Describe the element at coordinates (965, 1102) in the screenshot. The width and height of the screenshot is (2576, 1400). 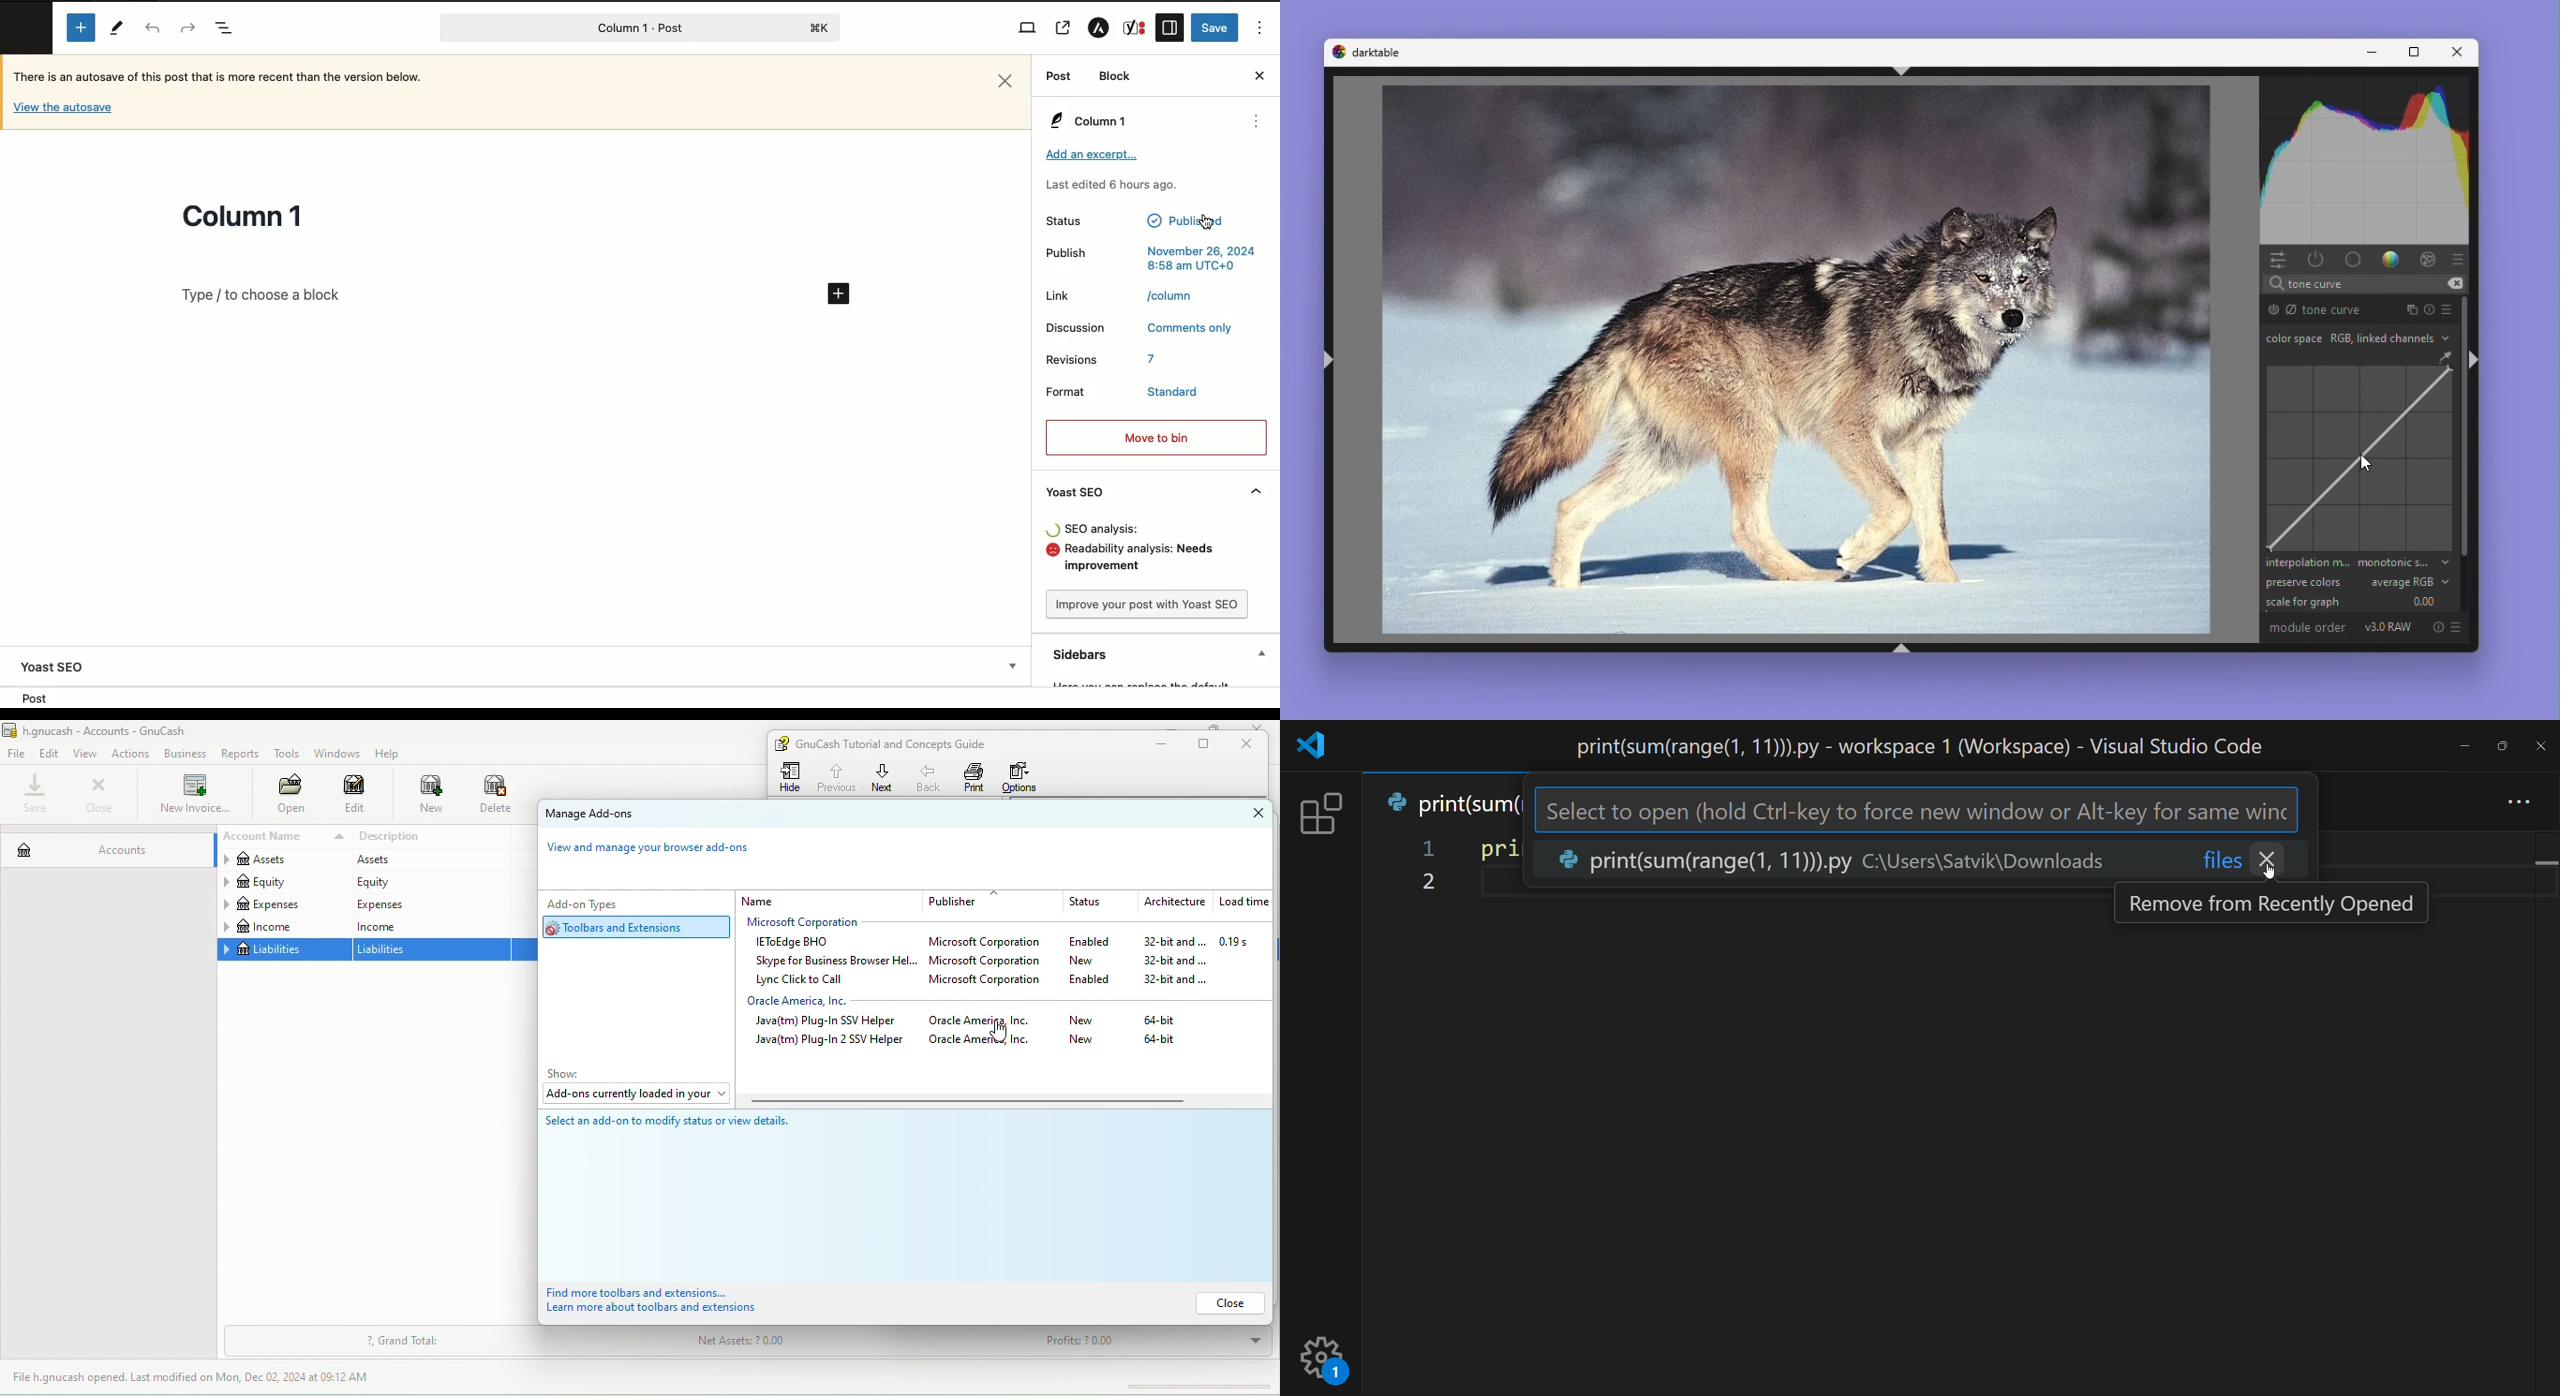
I see `horizontal scrollbar` at that location.